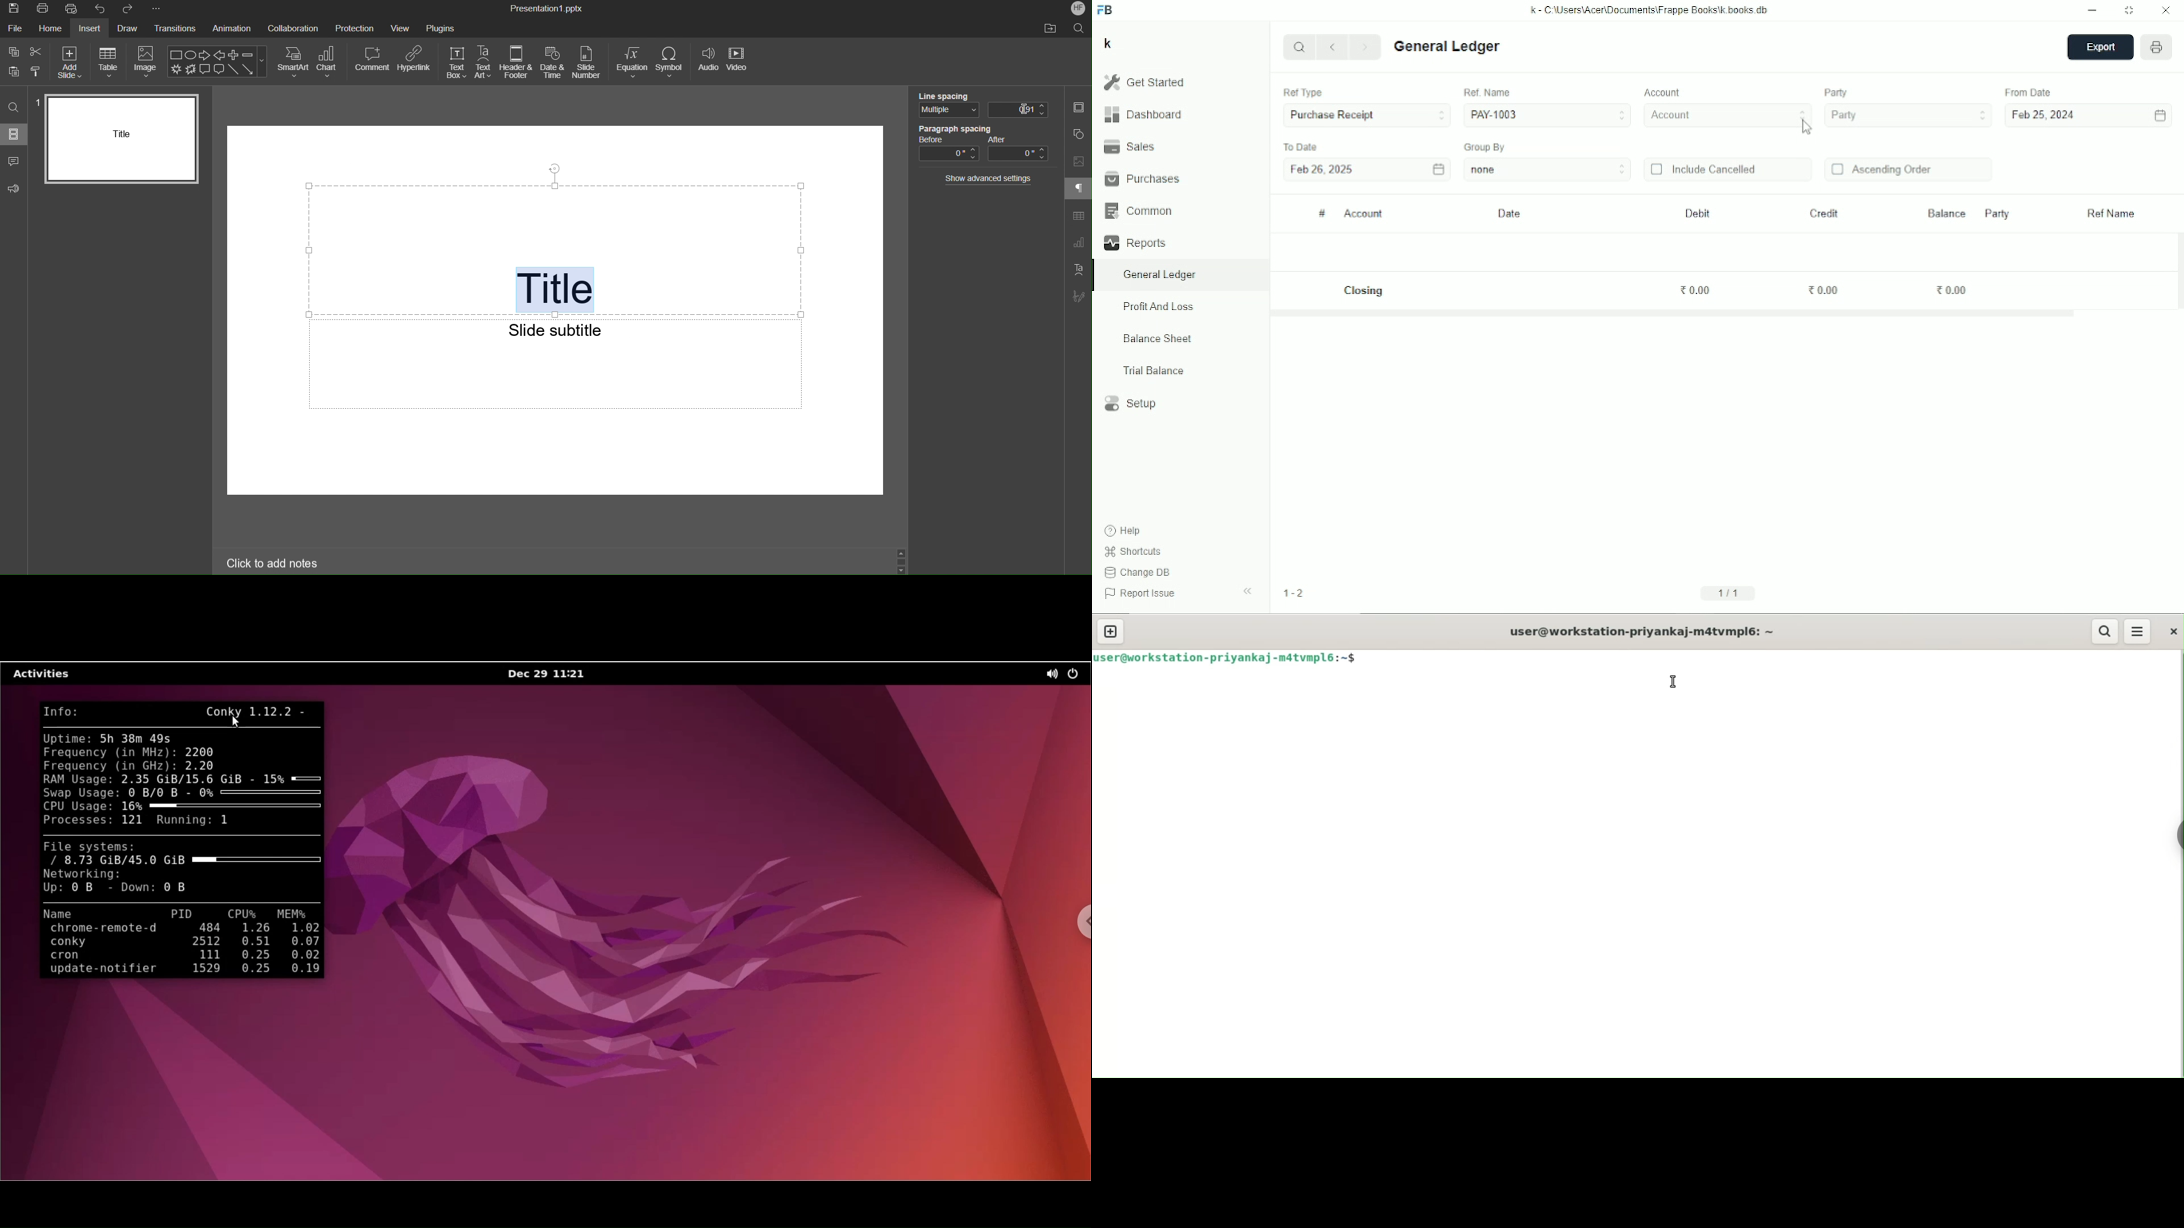 The image size is (2184, 1232). Describe the element at coordinates (1366, 291) in the screenshot. I see `Closing` at that location.